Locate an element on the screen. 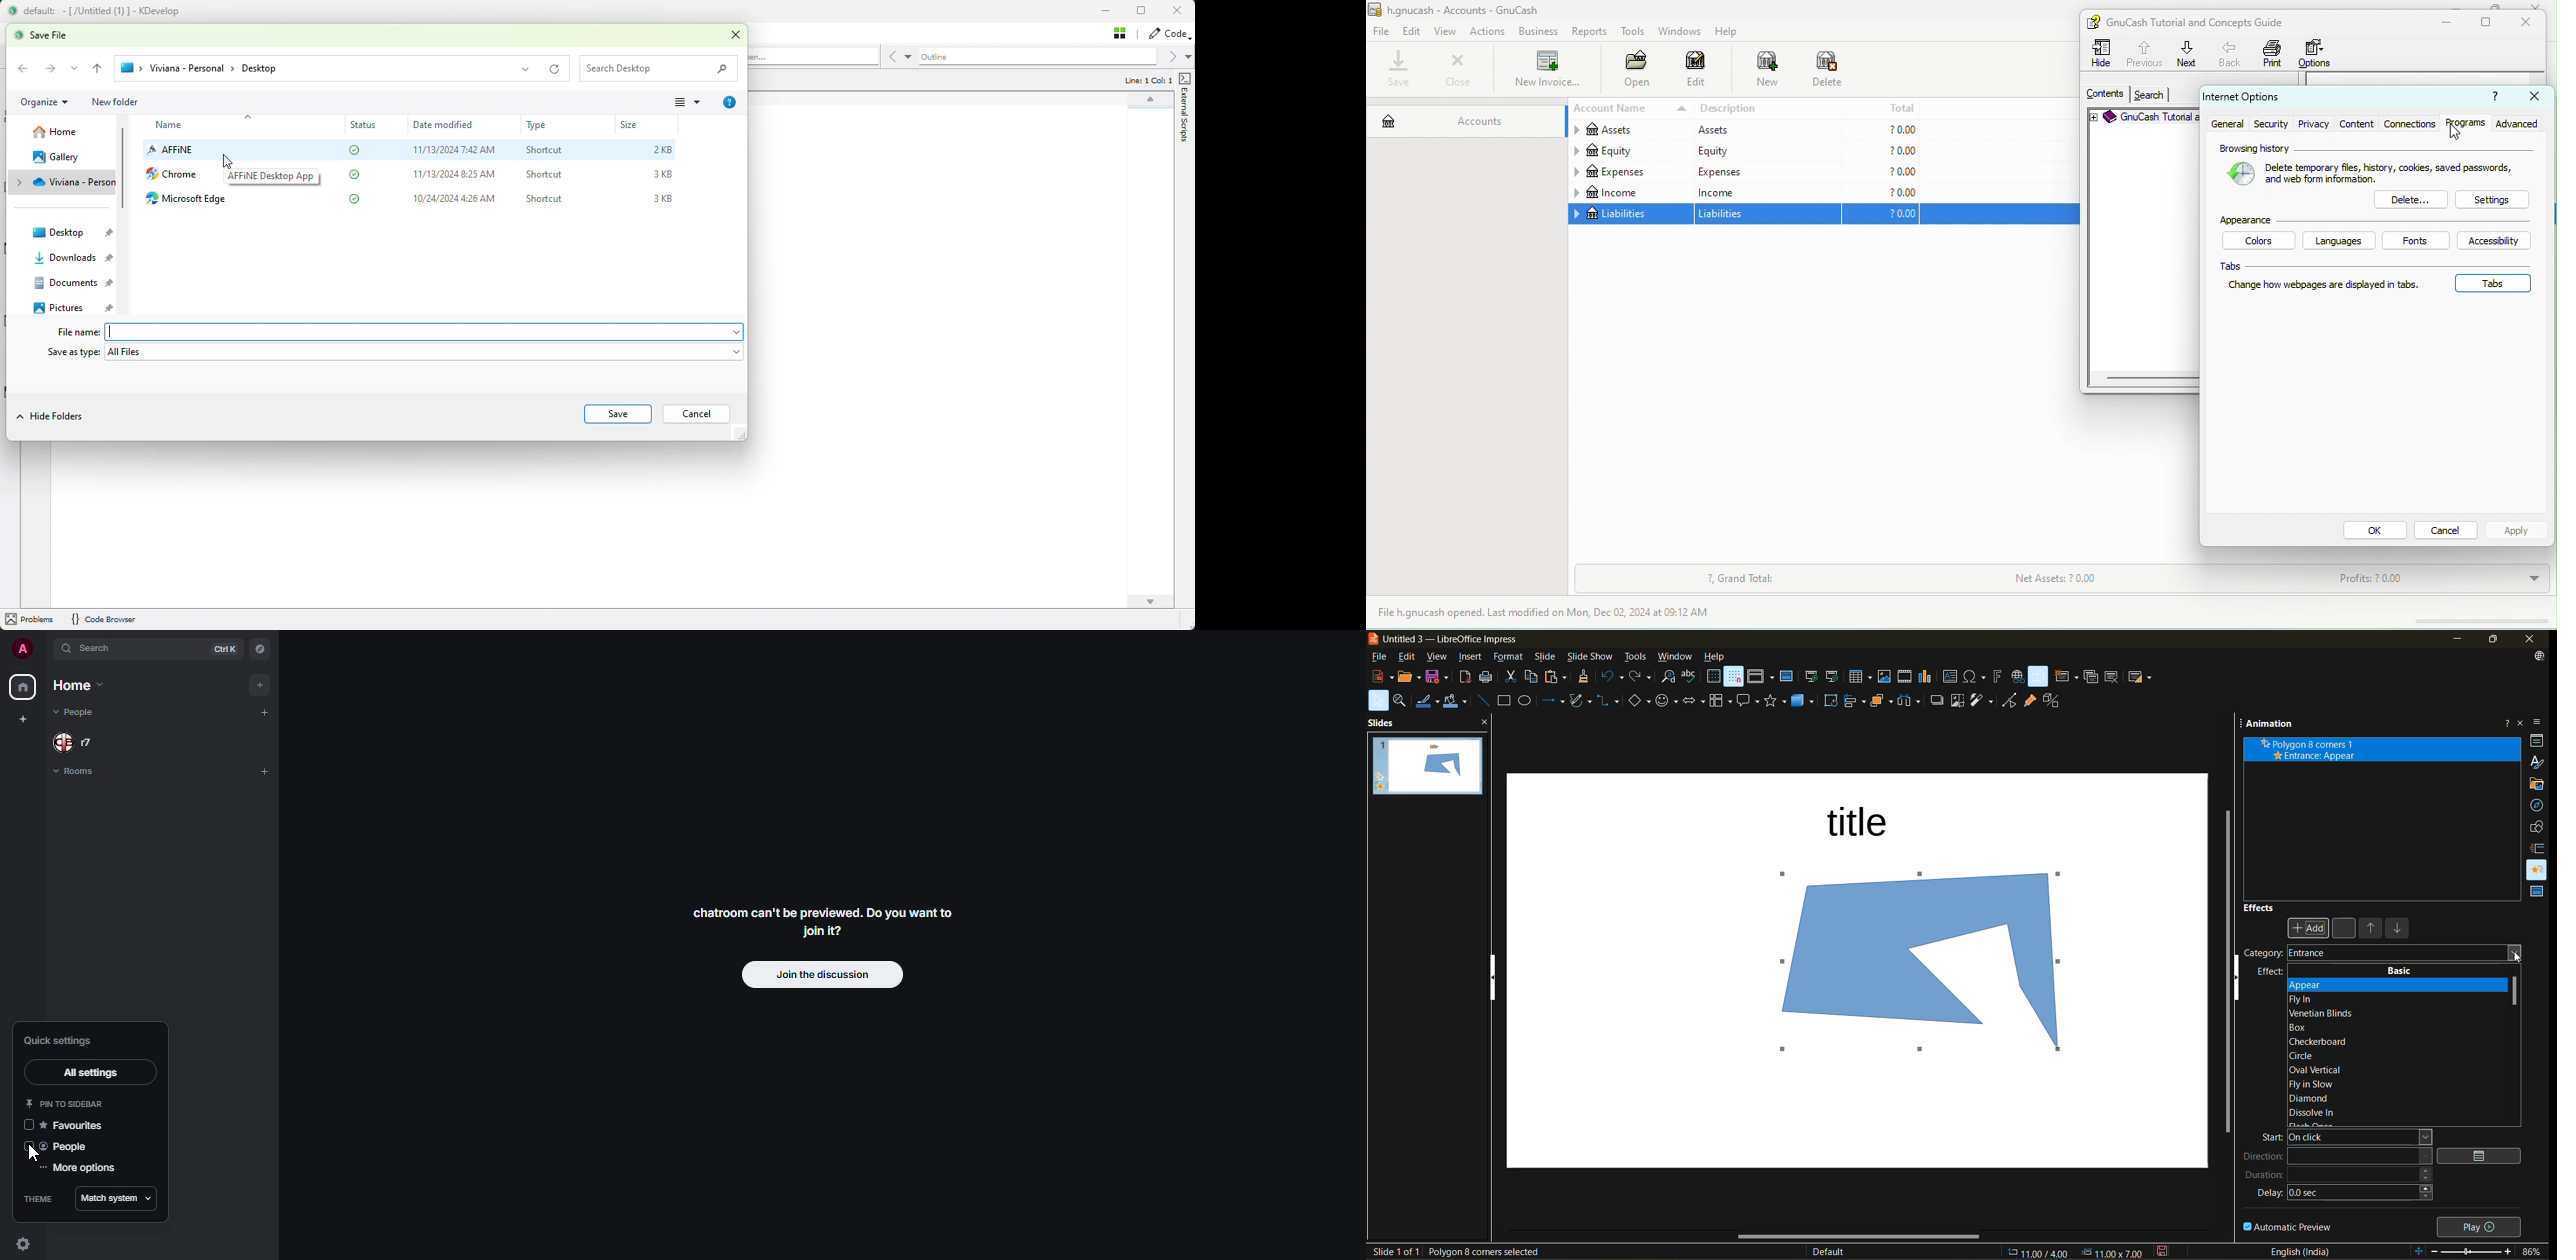 This screenshot has width=2576, height=1260. vertical scroll bar is located at coordinates (2224, 970).